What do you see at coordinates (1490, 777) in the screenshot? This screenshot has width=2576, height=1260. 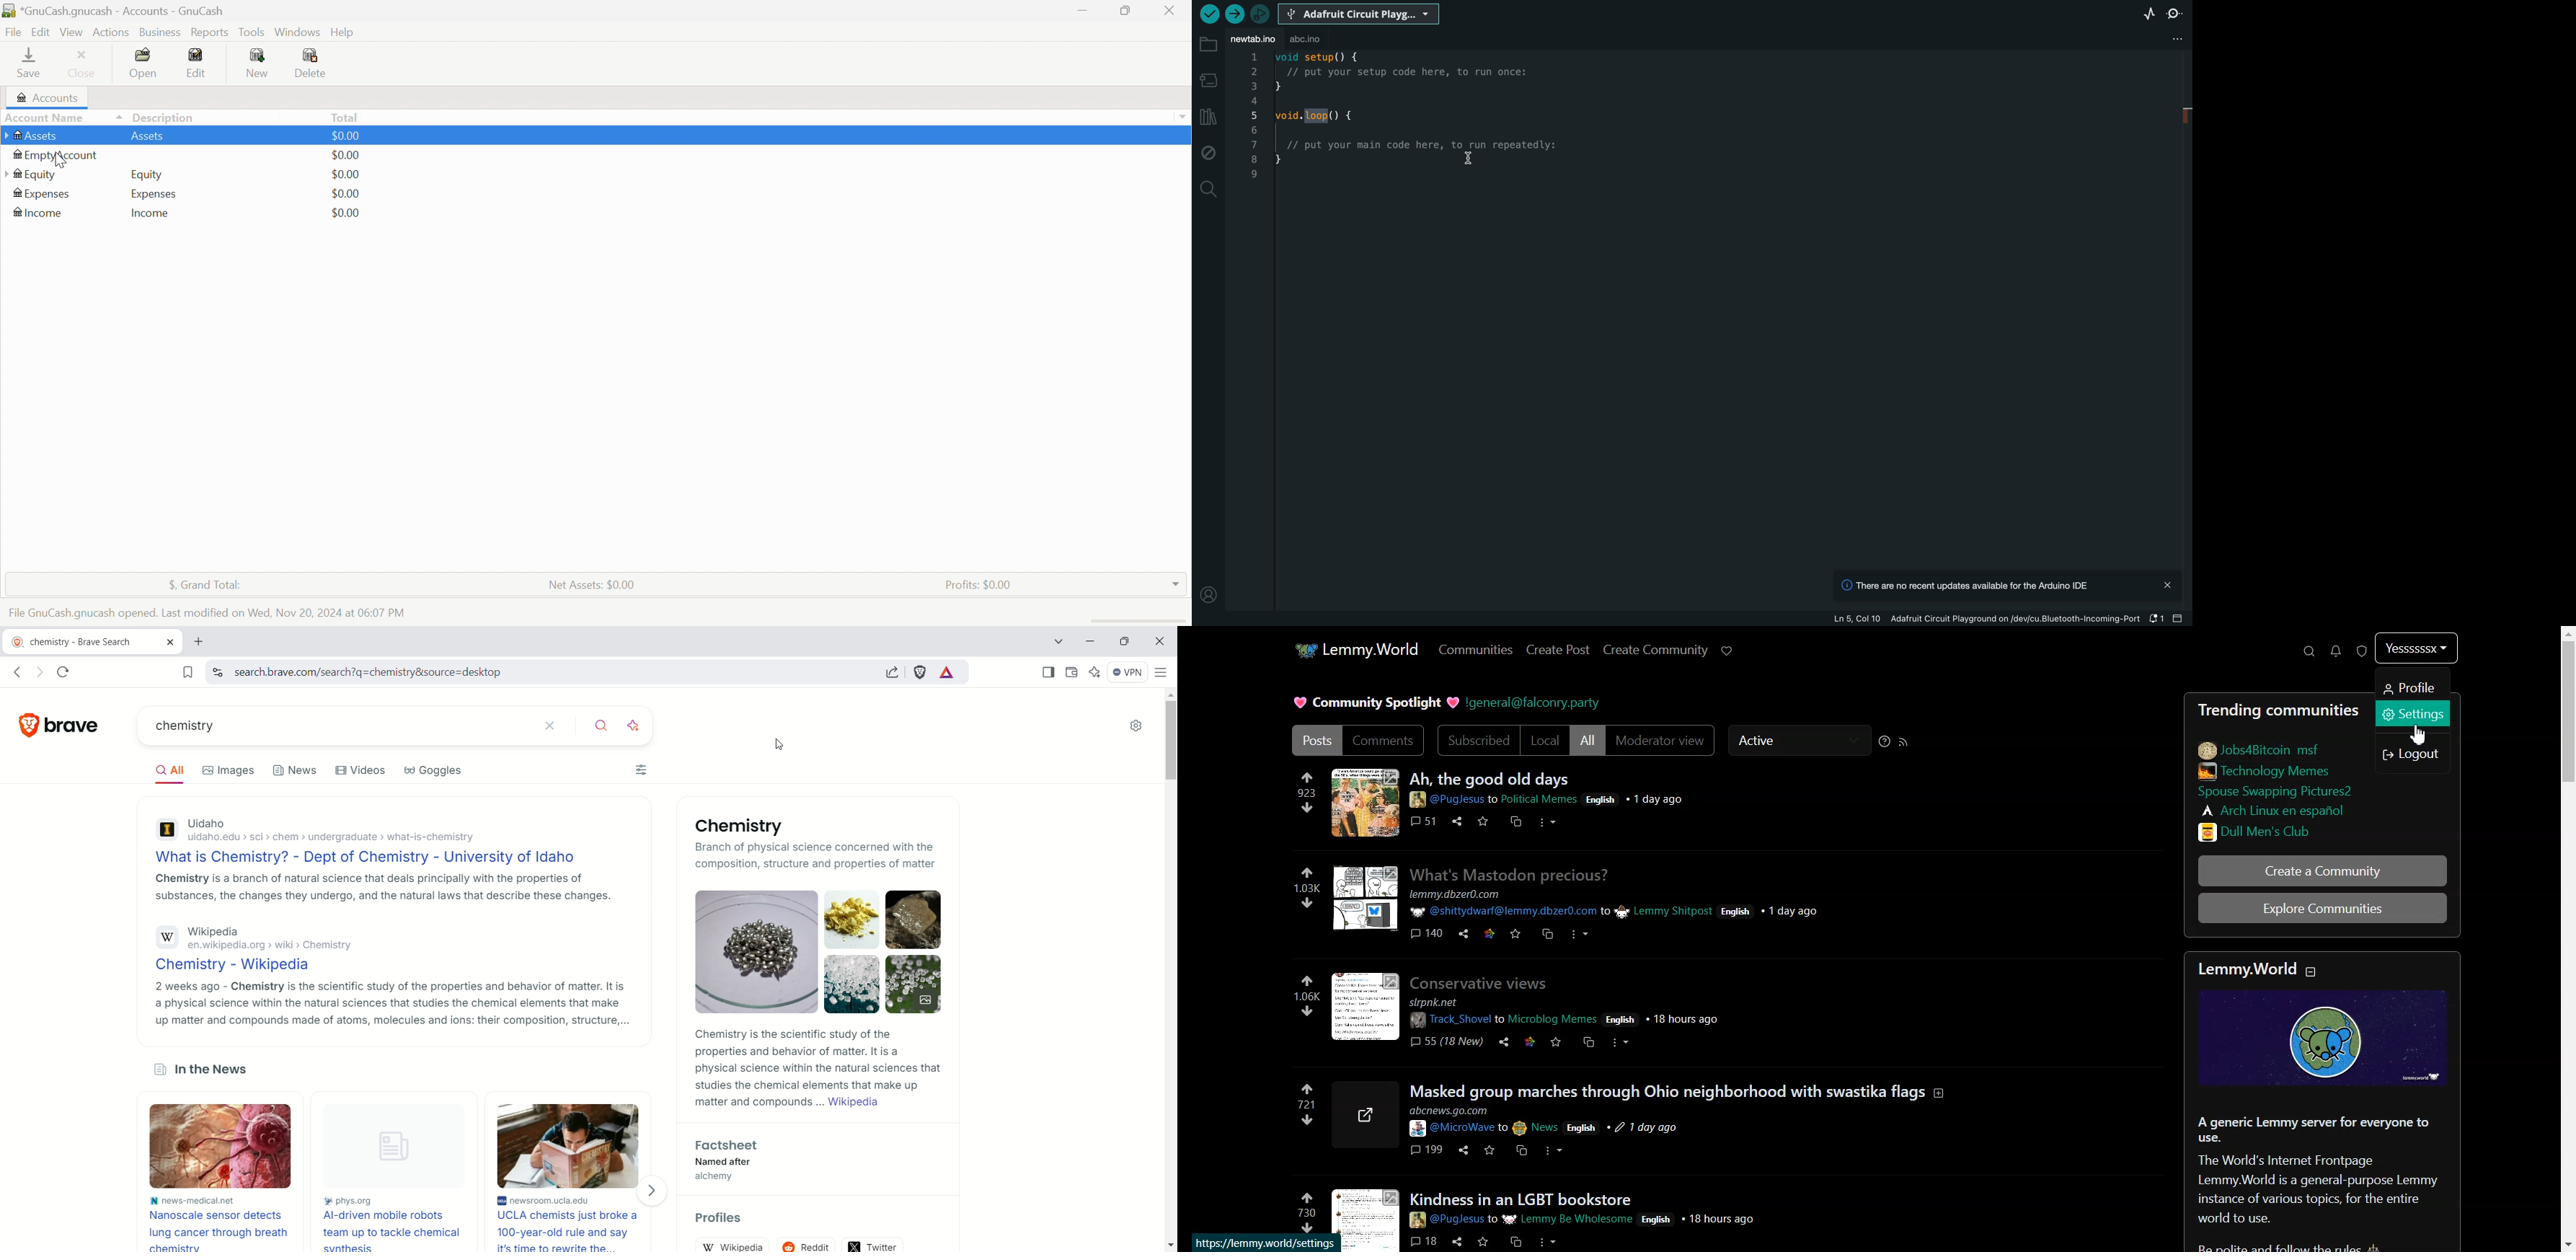 I see `Posts` at bounding box center [1490, 777].